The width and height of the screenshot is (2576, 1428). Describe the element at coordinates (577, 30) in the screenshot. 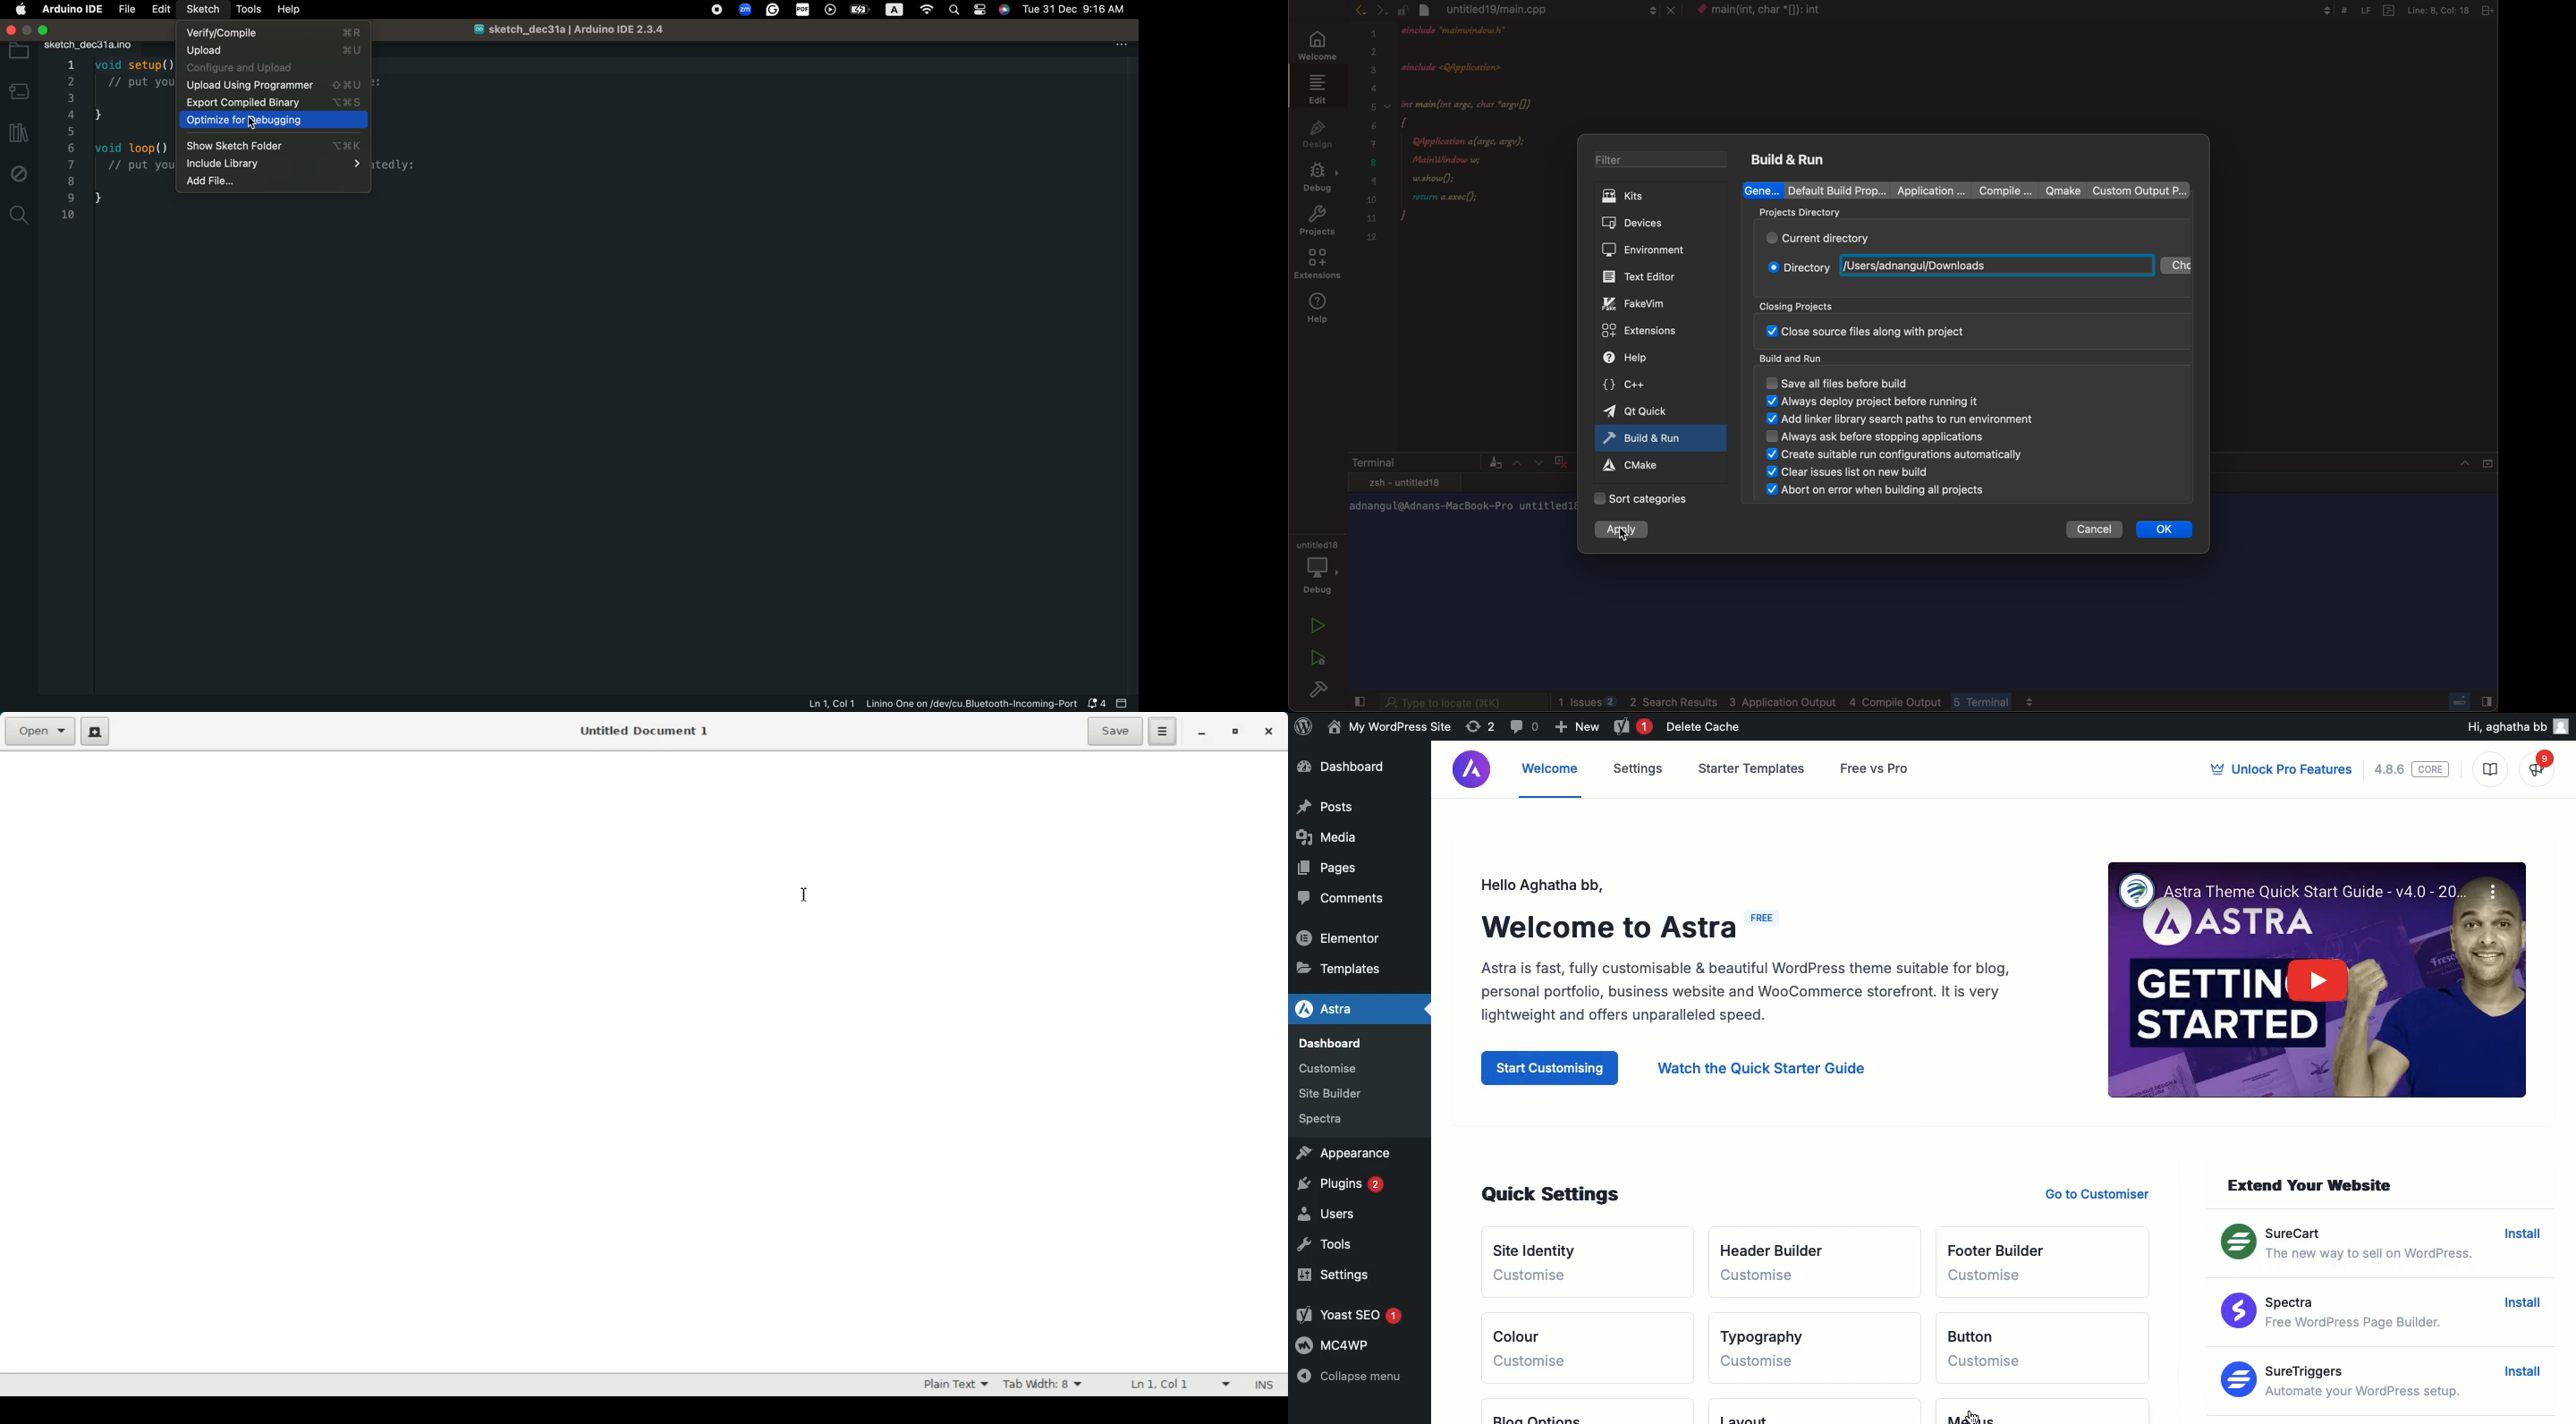

I see `file name` at that location.